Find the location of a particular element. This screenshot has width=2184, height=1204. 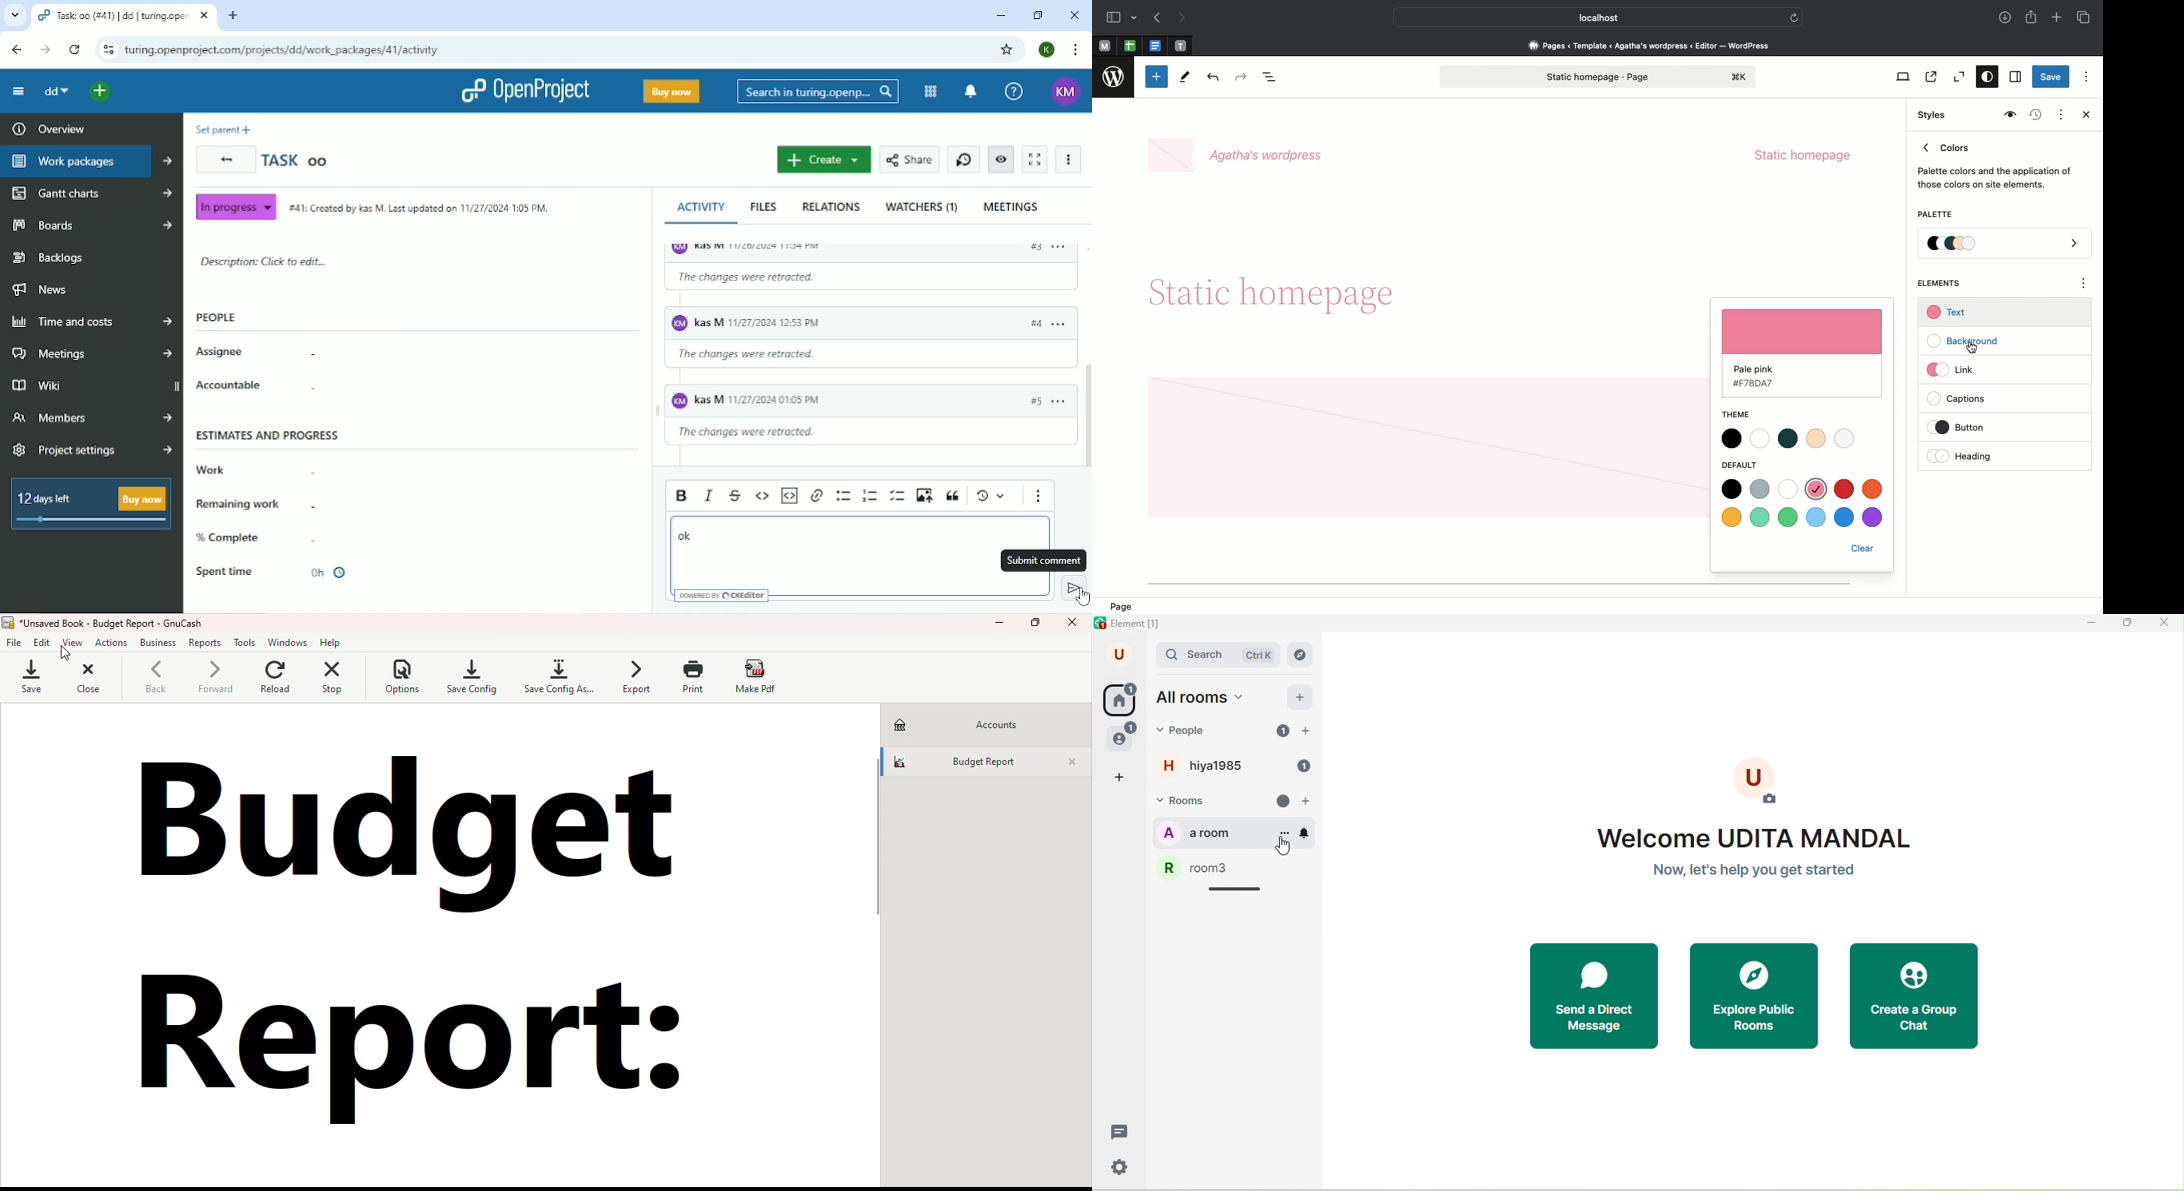

a room is located at coordinates (1215, 833).